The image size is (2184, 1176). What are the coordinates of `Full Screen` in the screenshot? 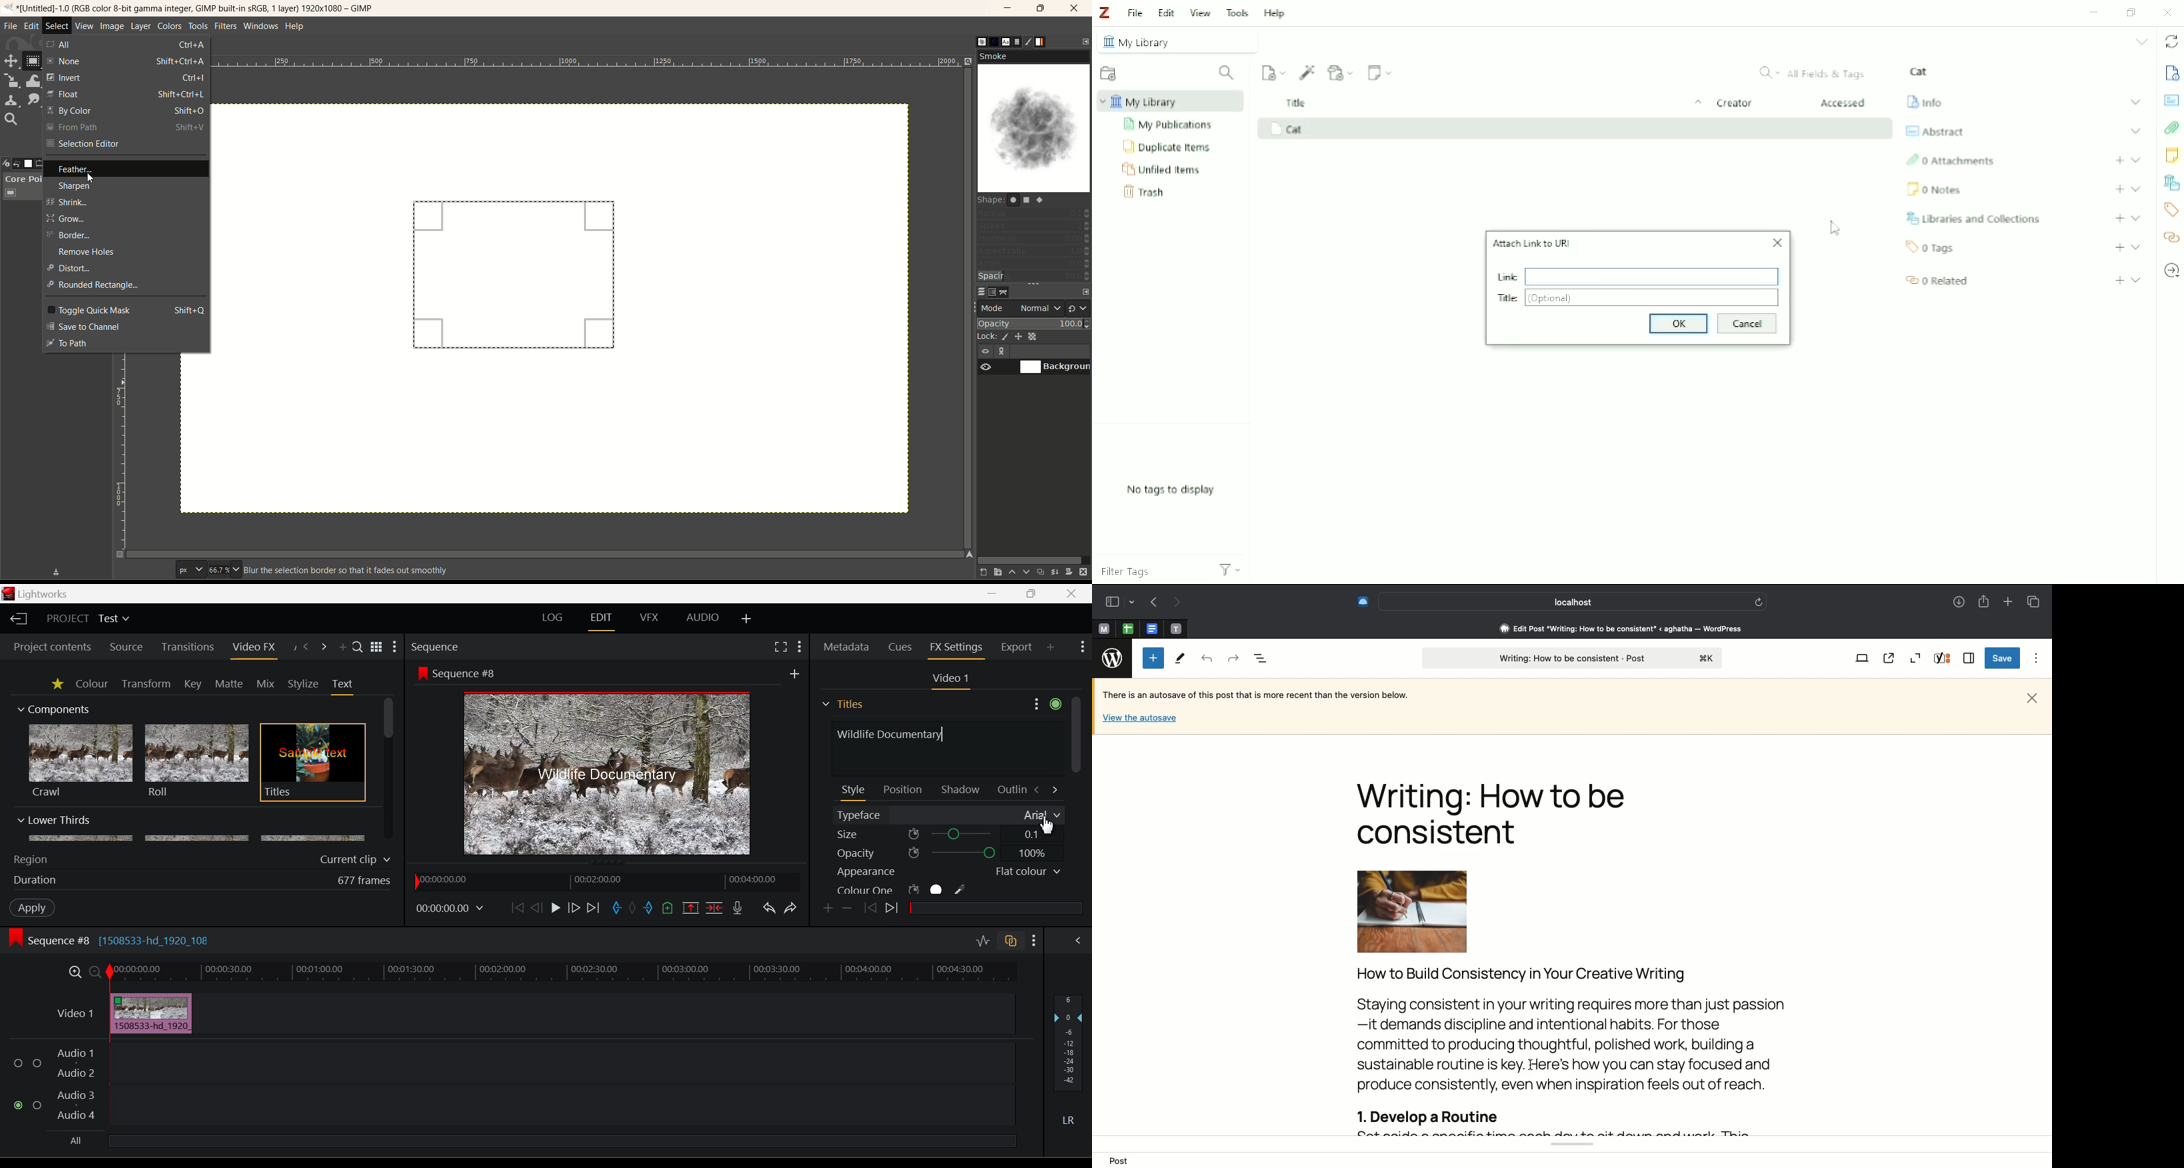 It's located at (781, 646).